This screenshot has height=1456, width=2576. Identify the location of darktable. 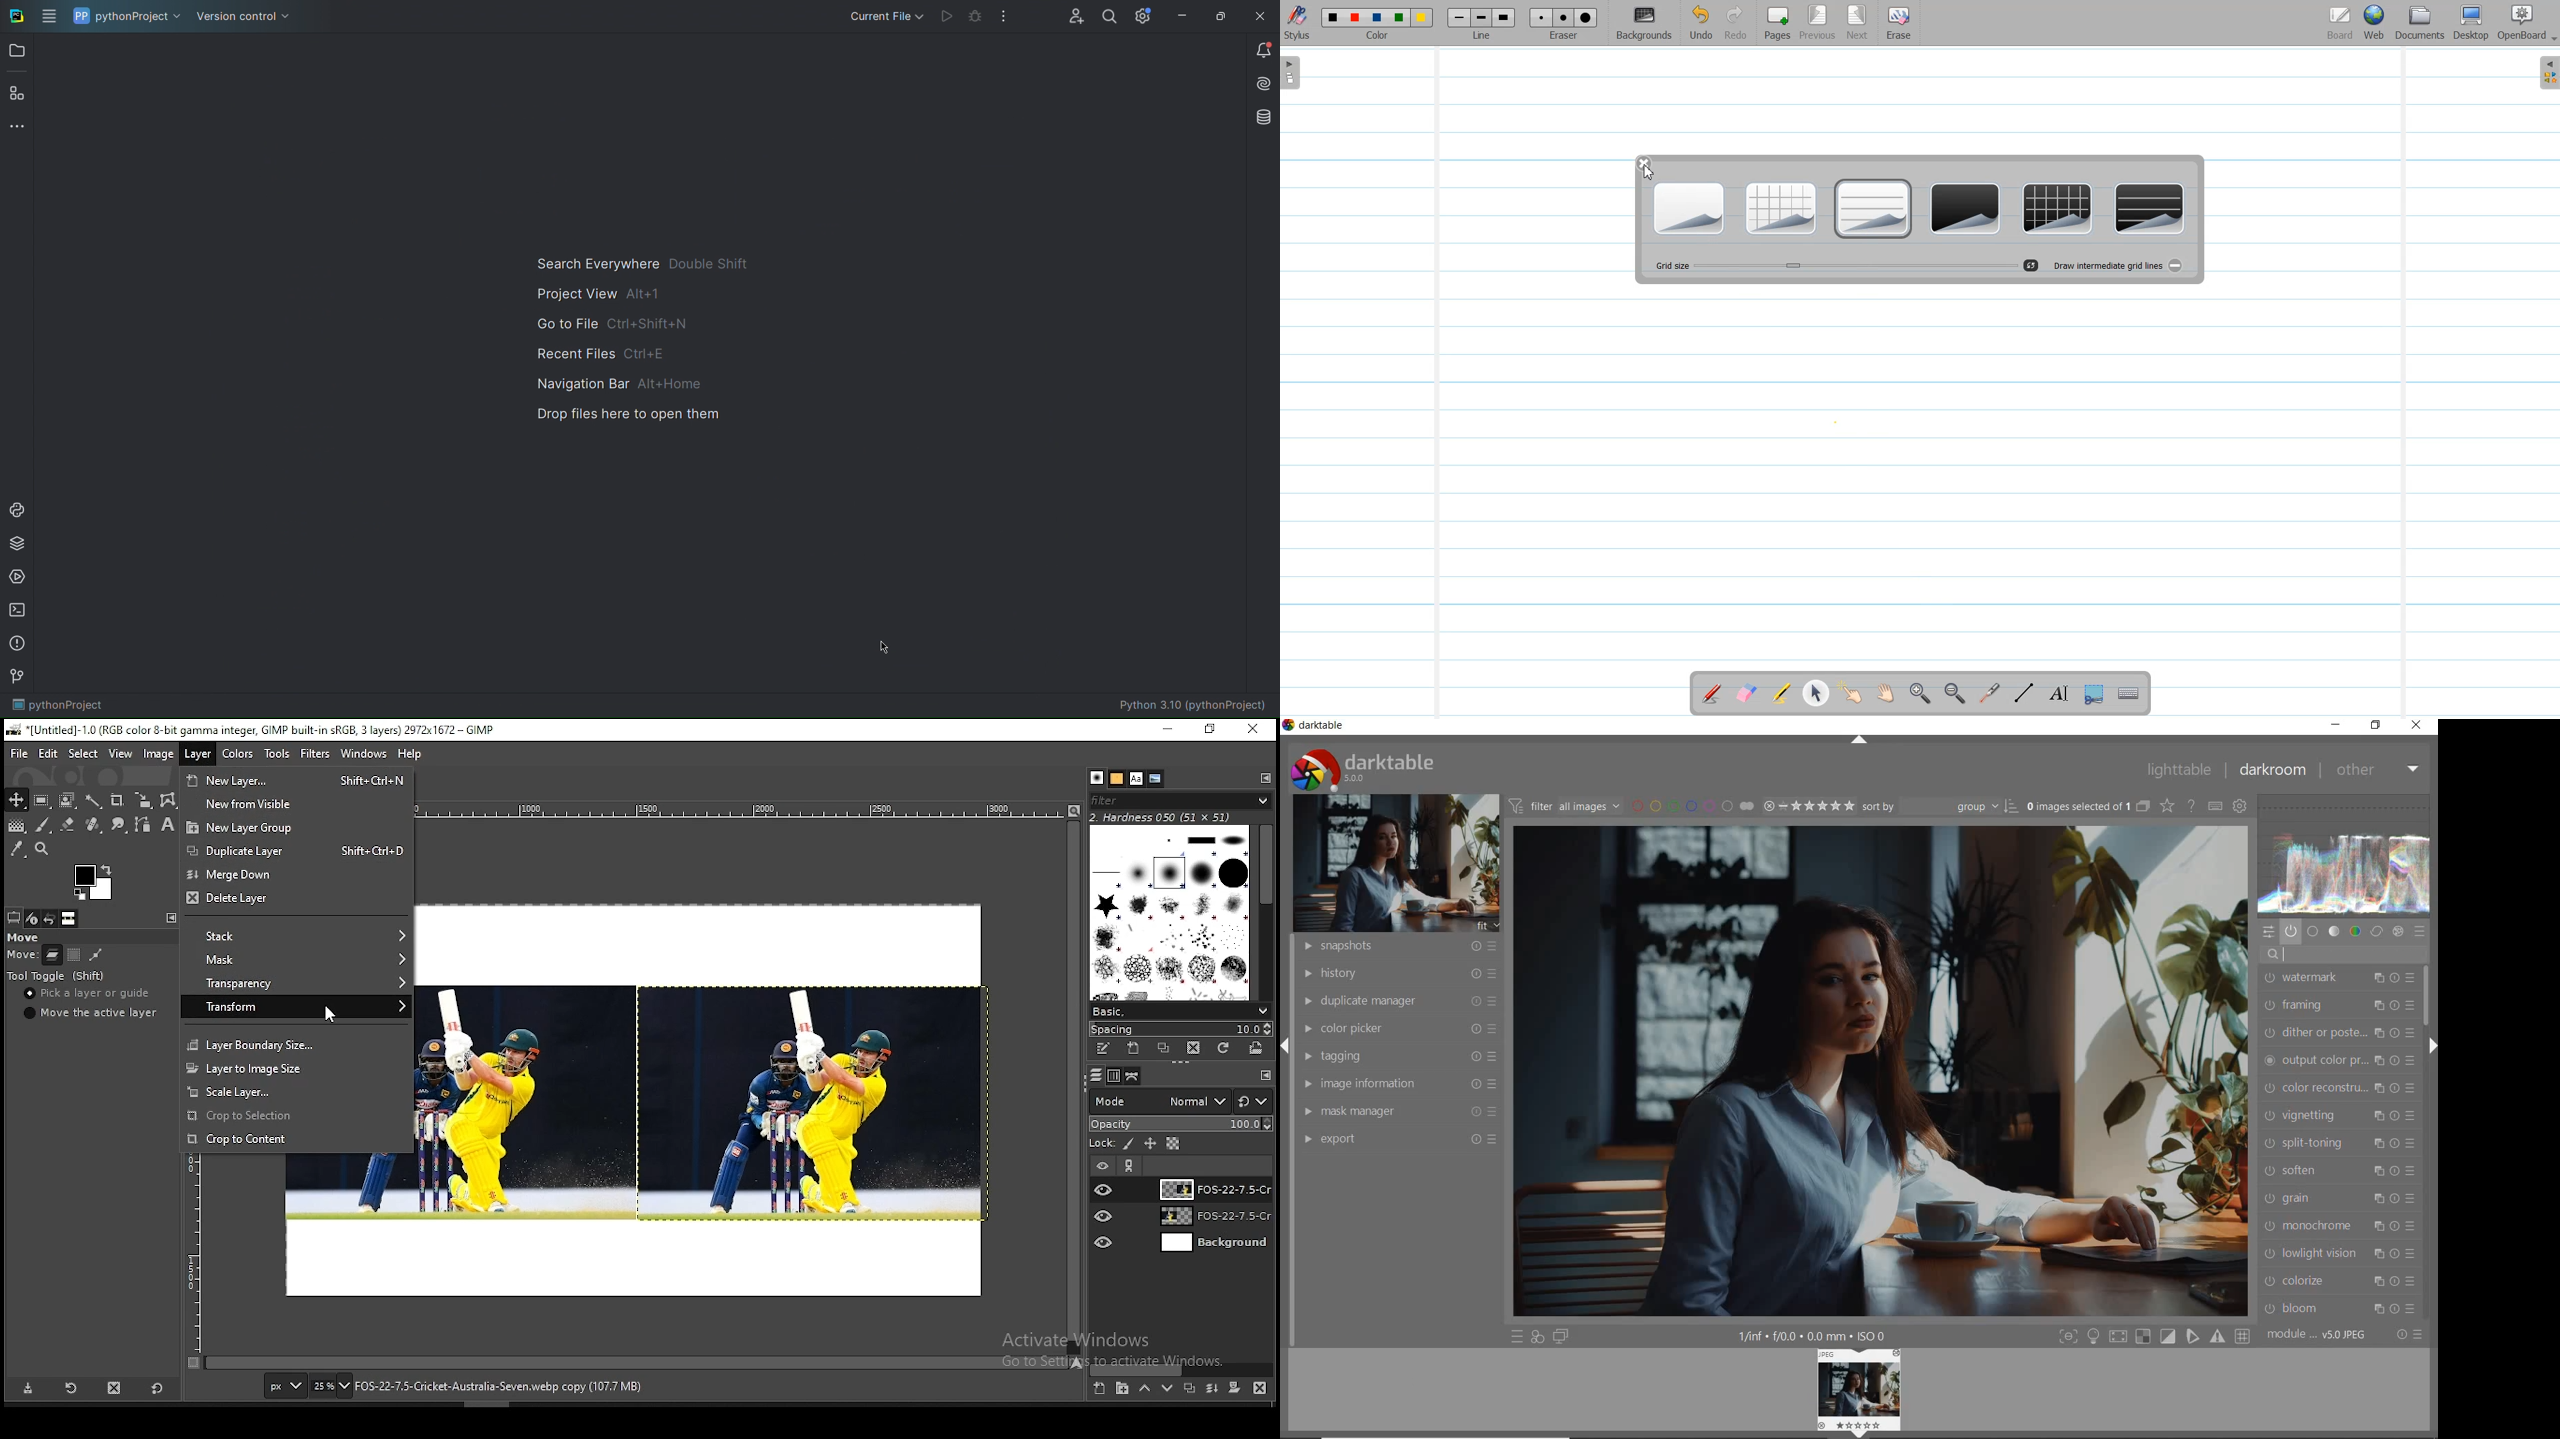
(1387, 769).